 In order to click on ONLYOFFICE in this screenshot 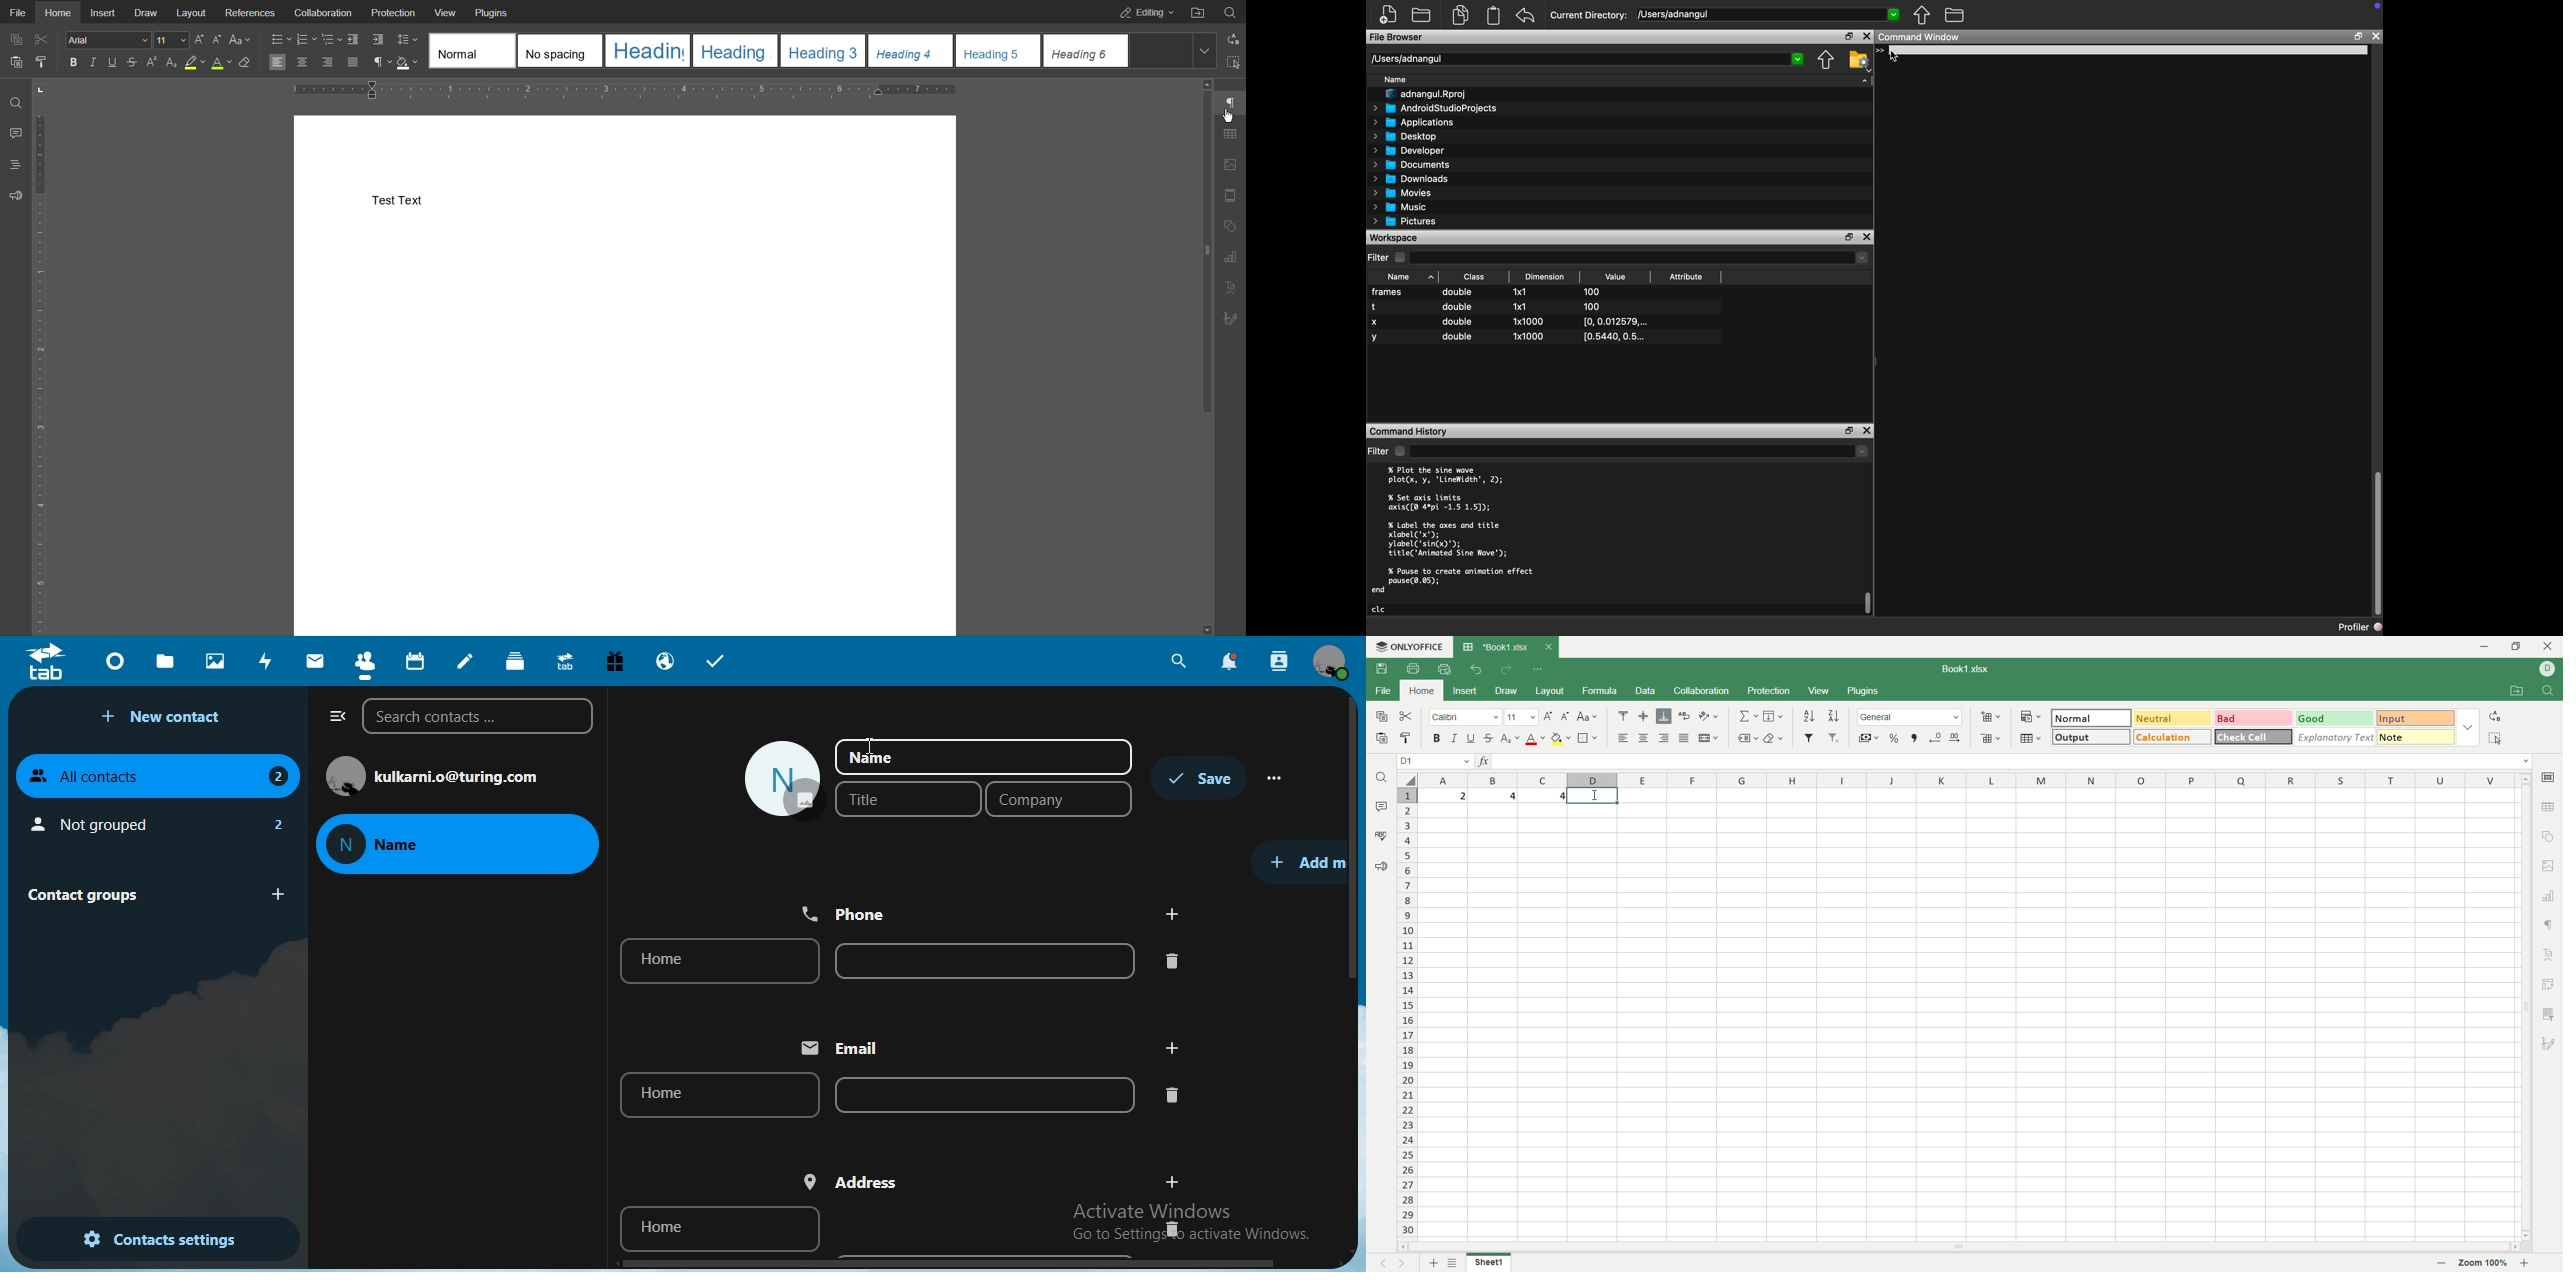, I will do `click(1410, 646)`.